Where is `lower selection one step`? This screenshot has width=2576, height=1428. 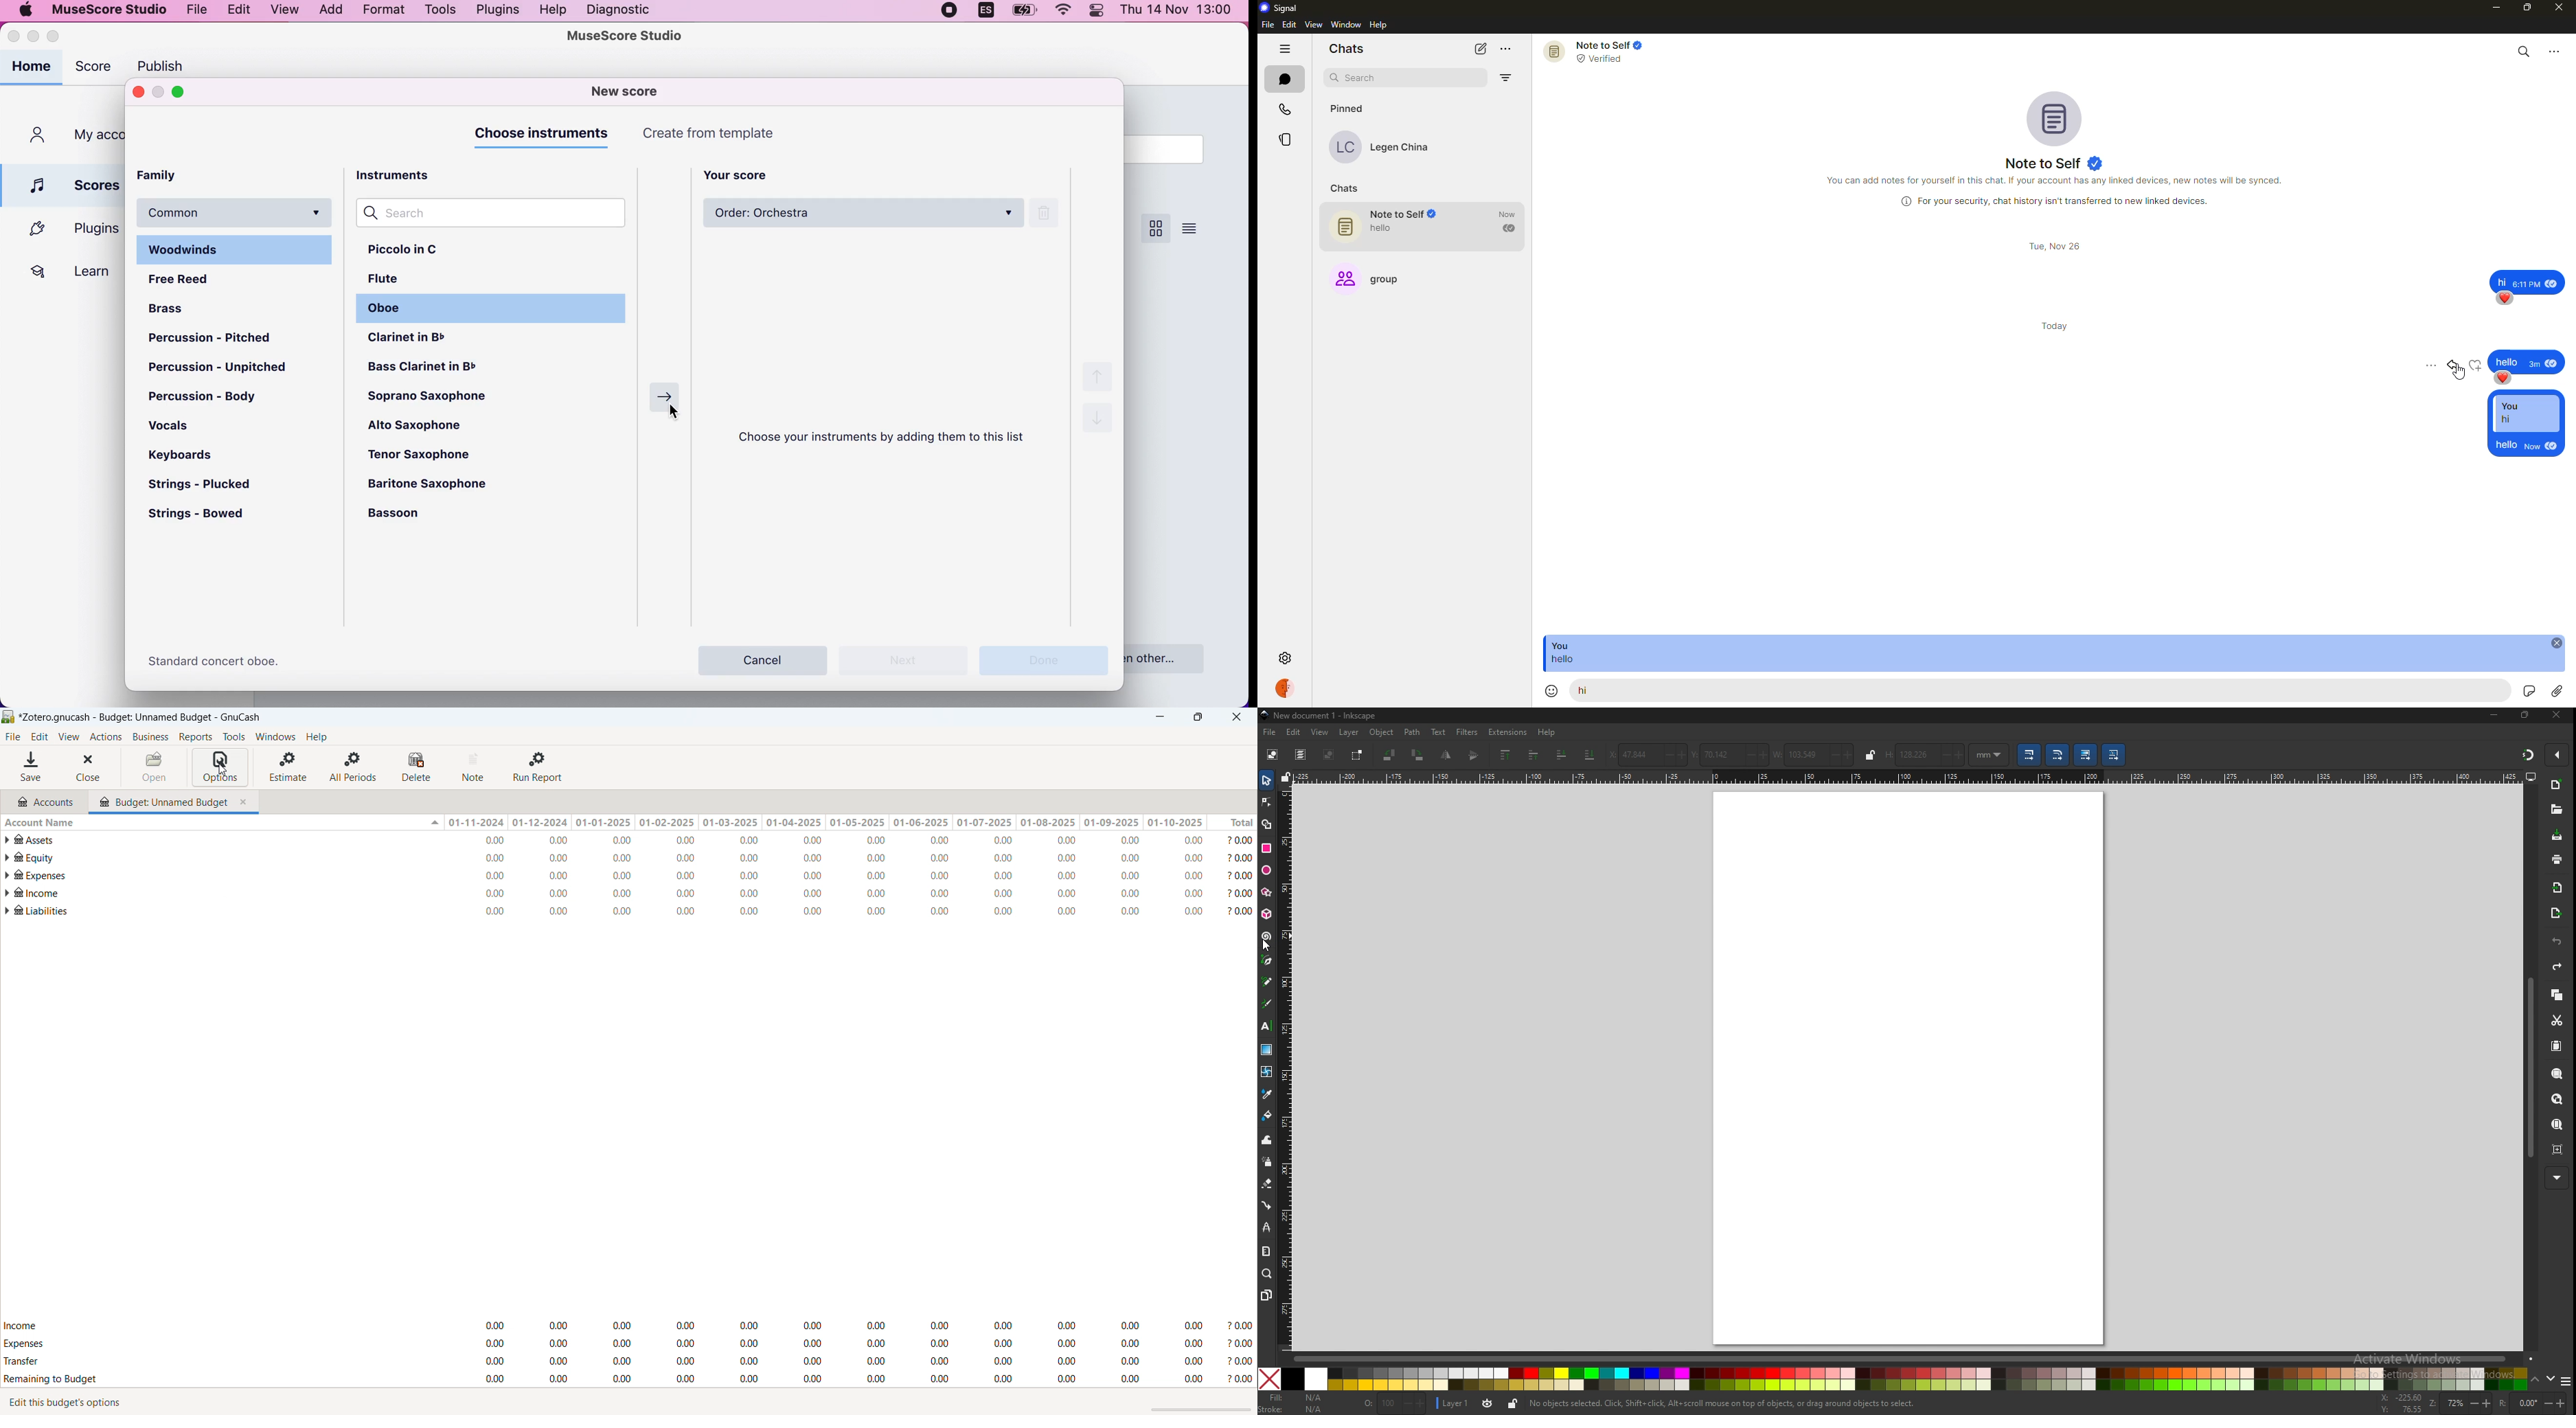 lower selection one step is located at coordinates (1562, 755).